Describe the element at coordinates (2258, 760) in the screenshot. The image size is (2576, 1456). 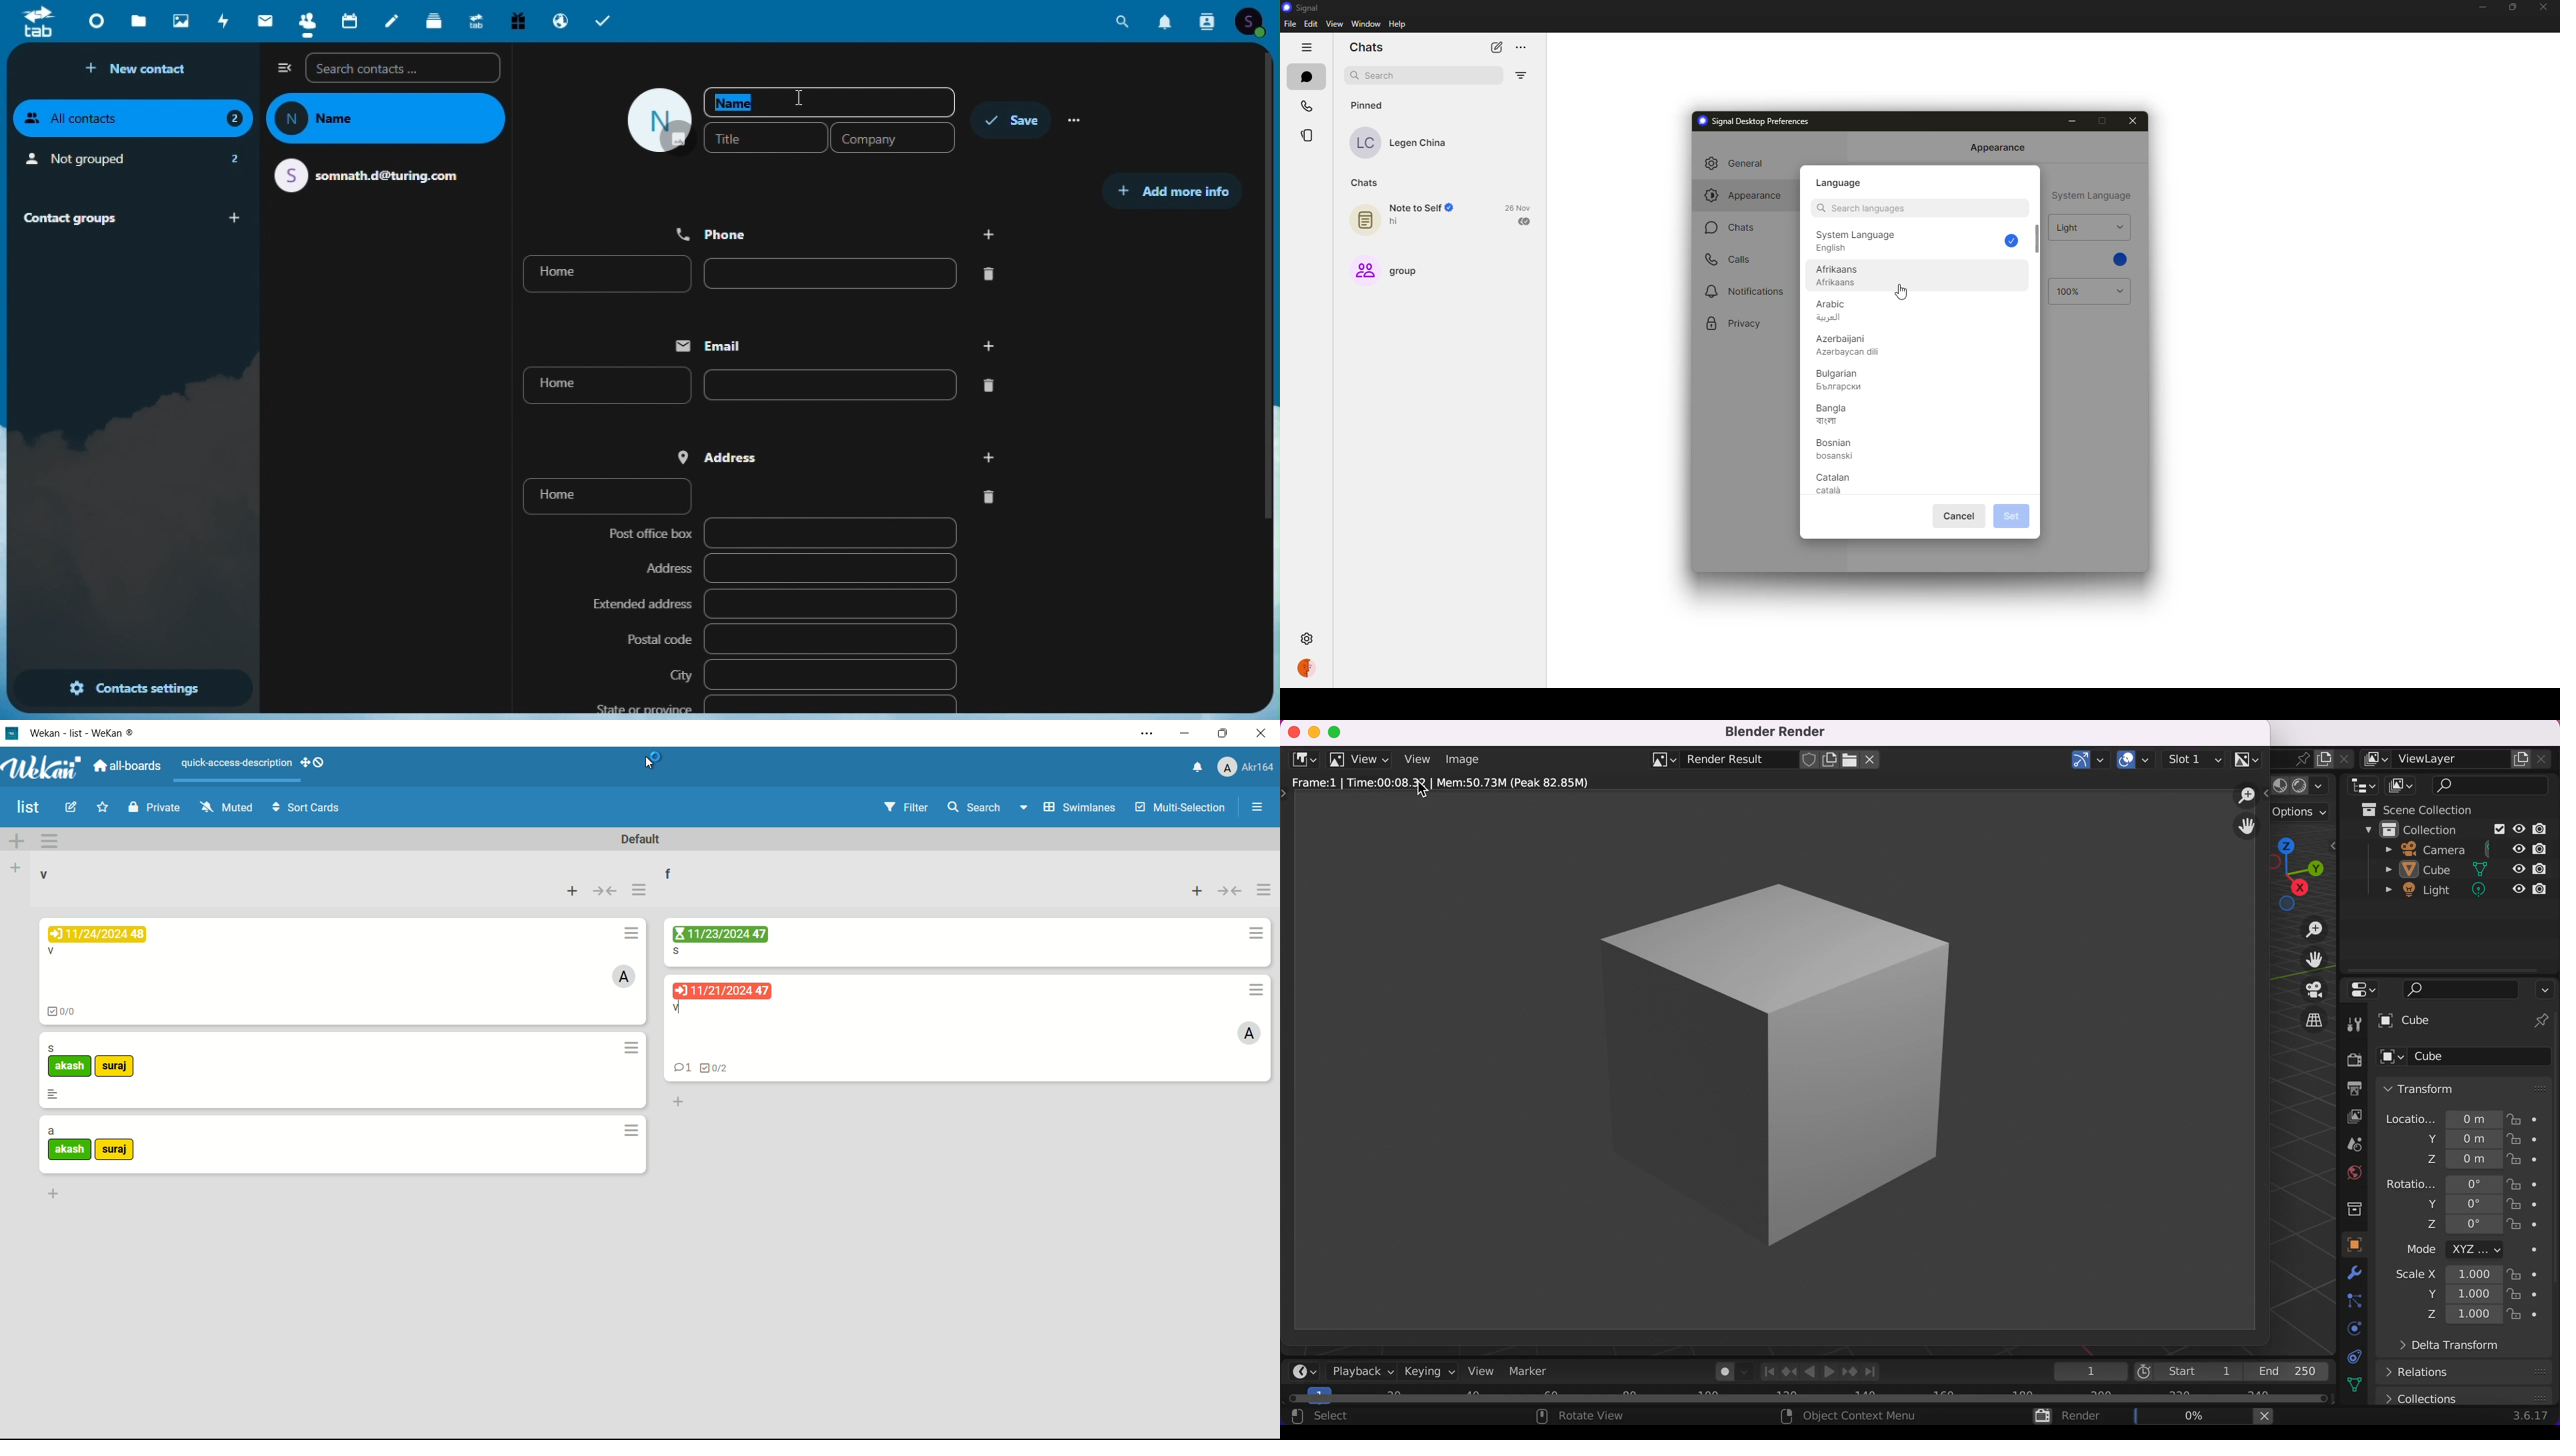
I see `scene` at that location.